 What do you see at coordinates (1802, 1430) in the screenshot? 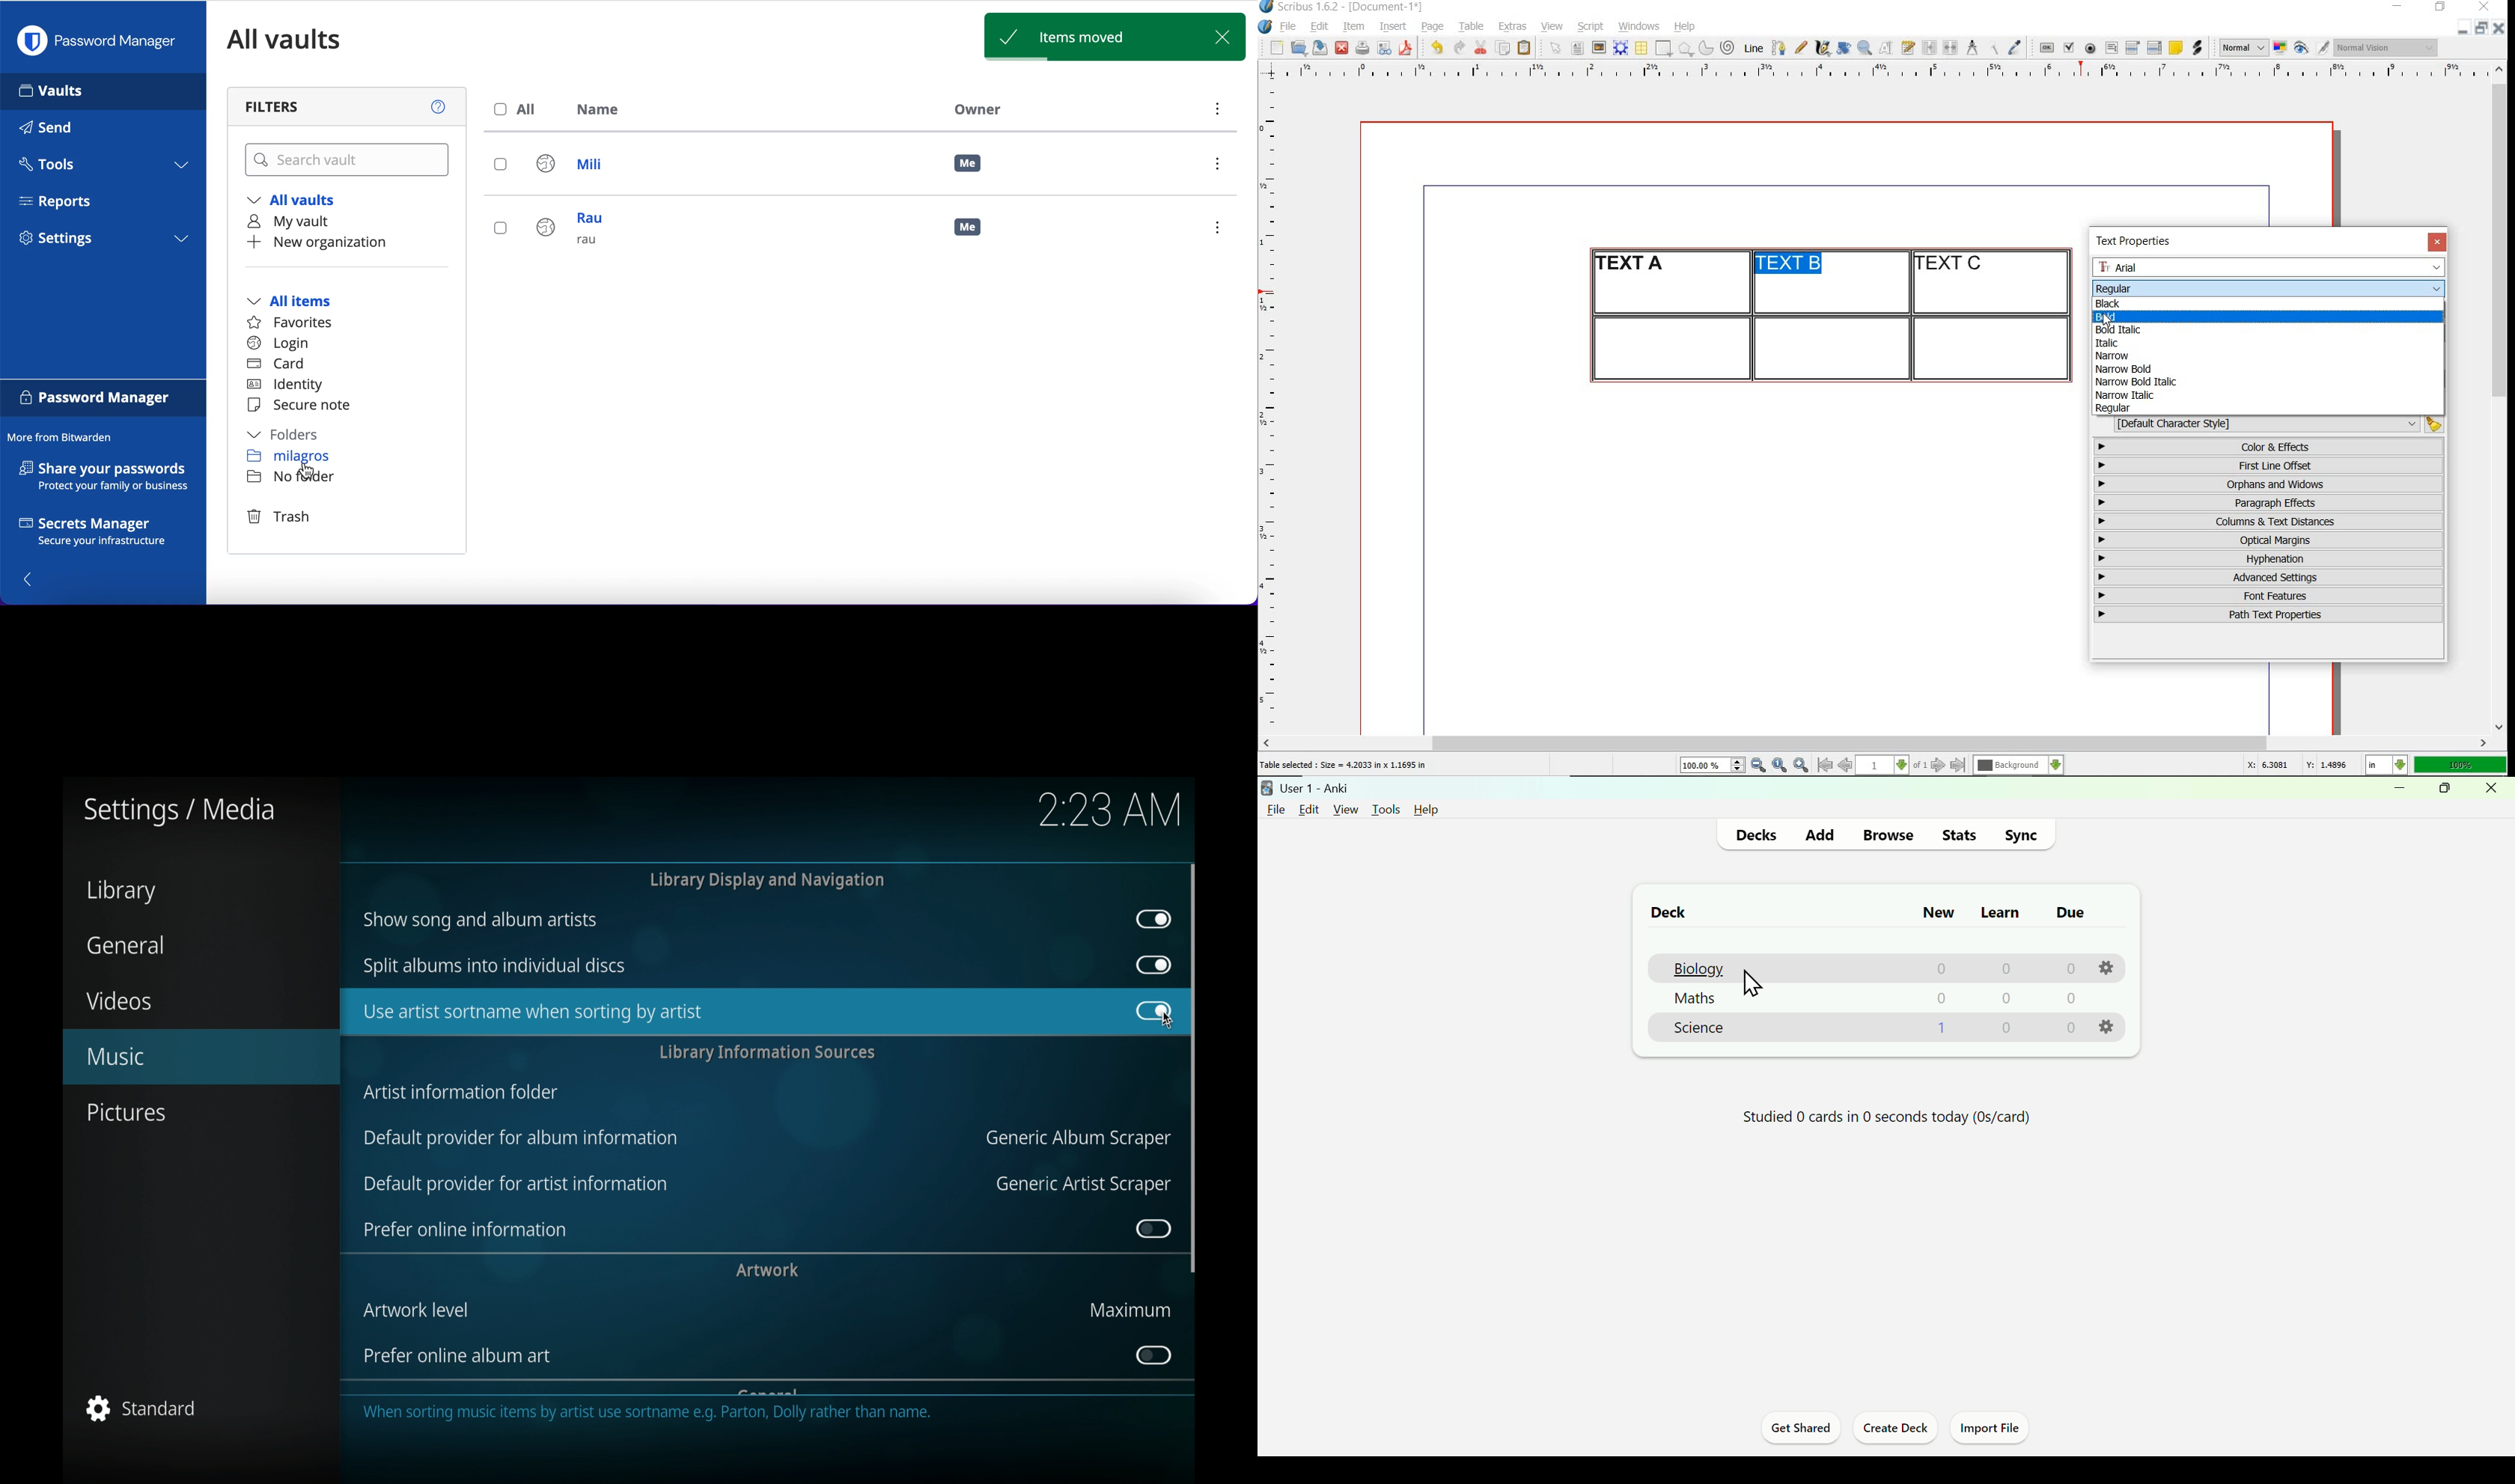
I see `Get Shared` at bounding box center [1802, 1430].